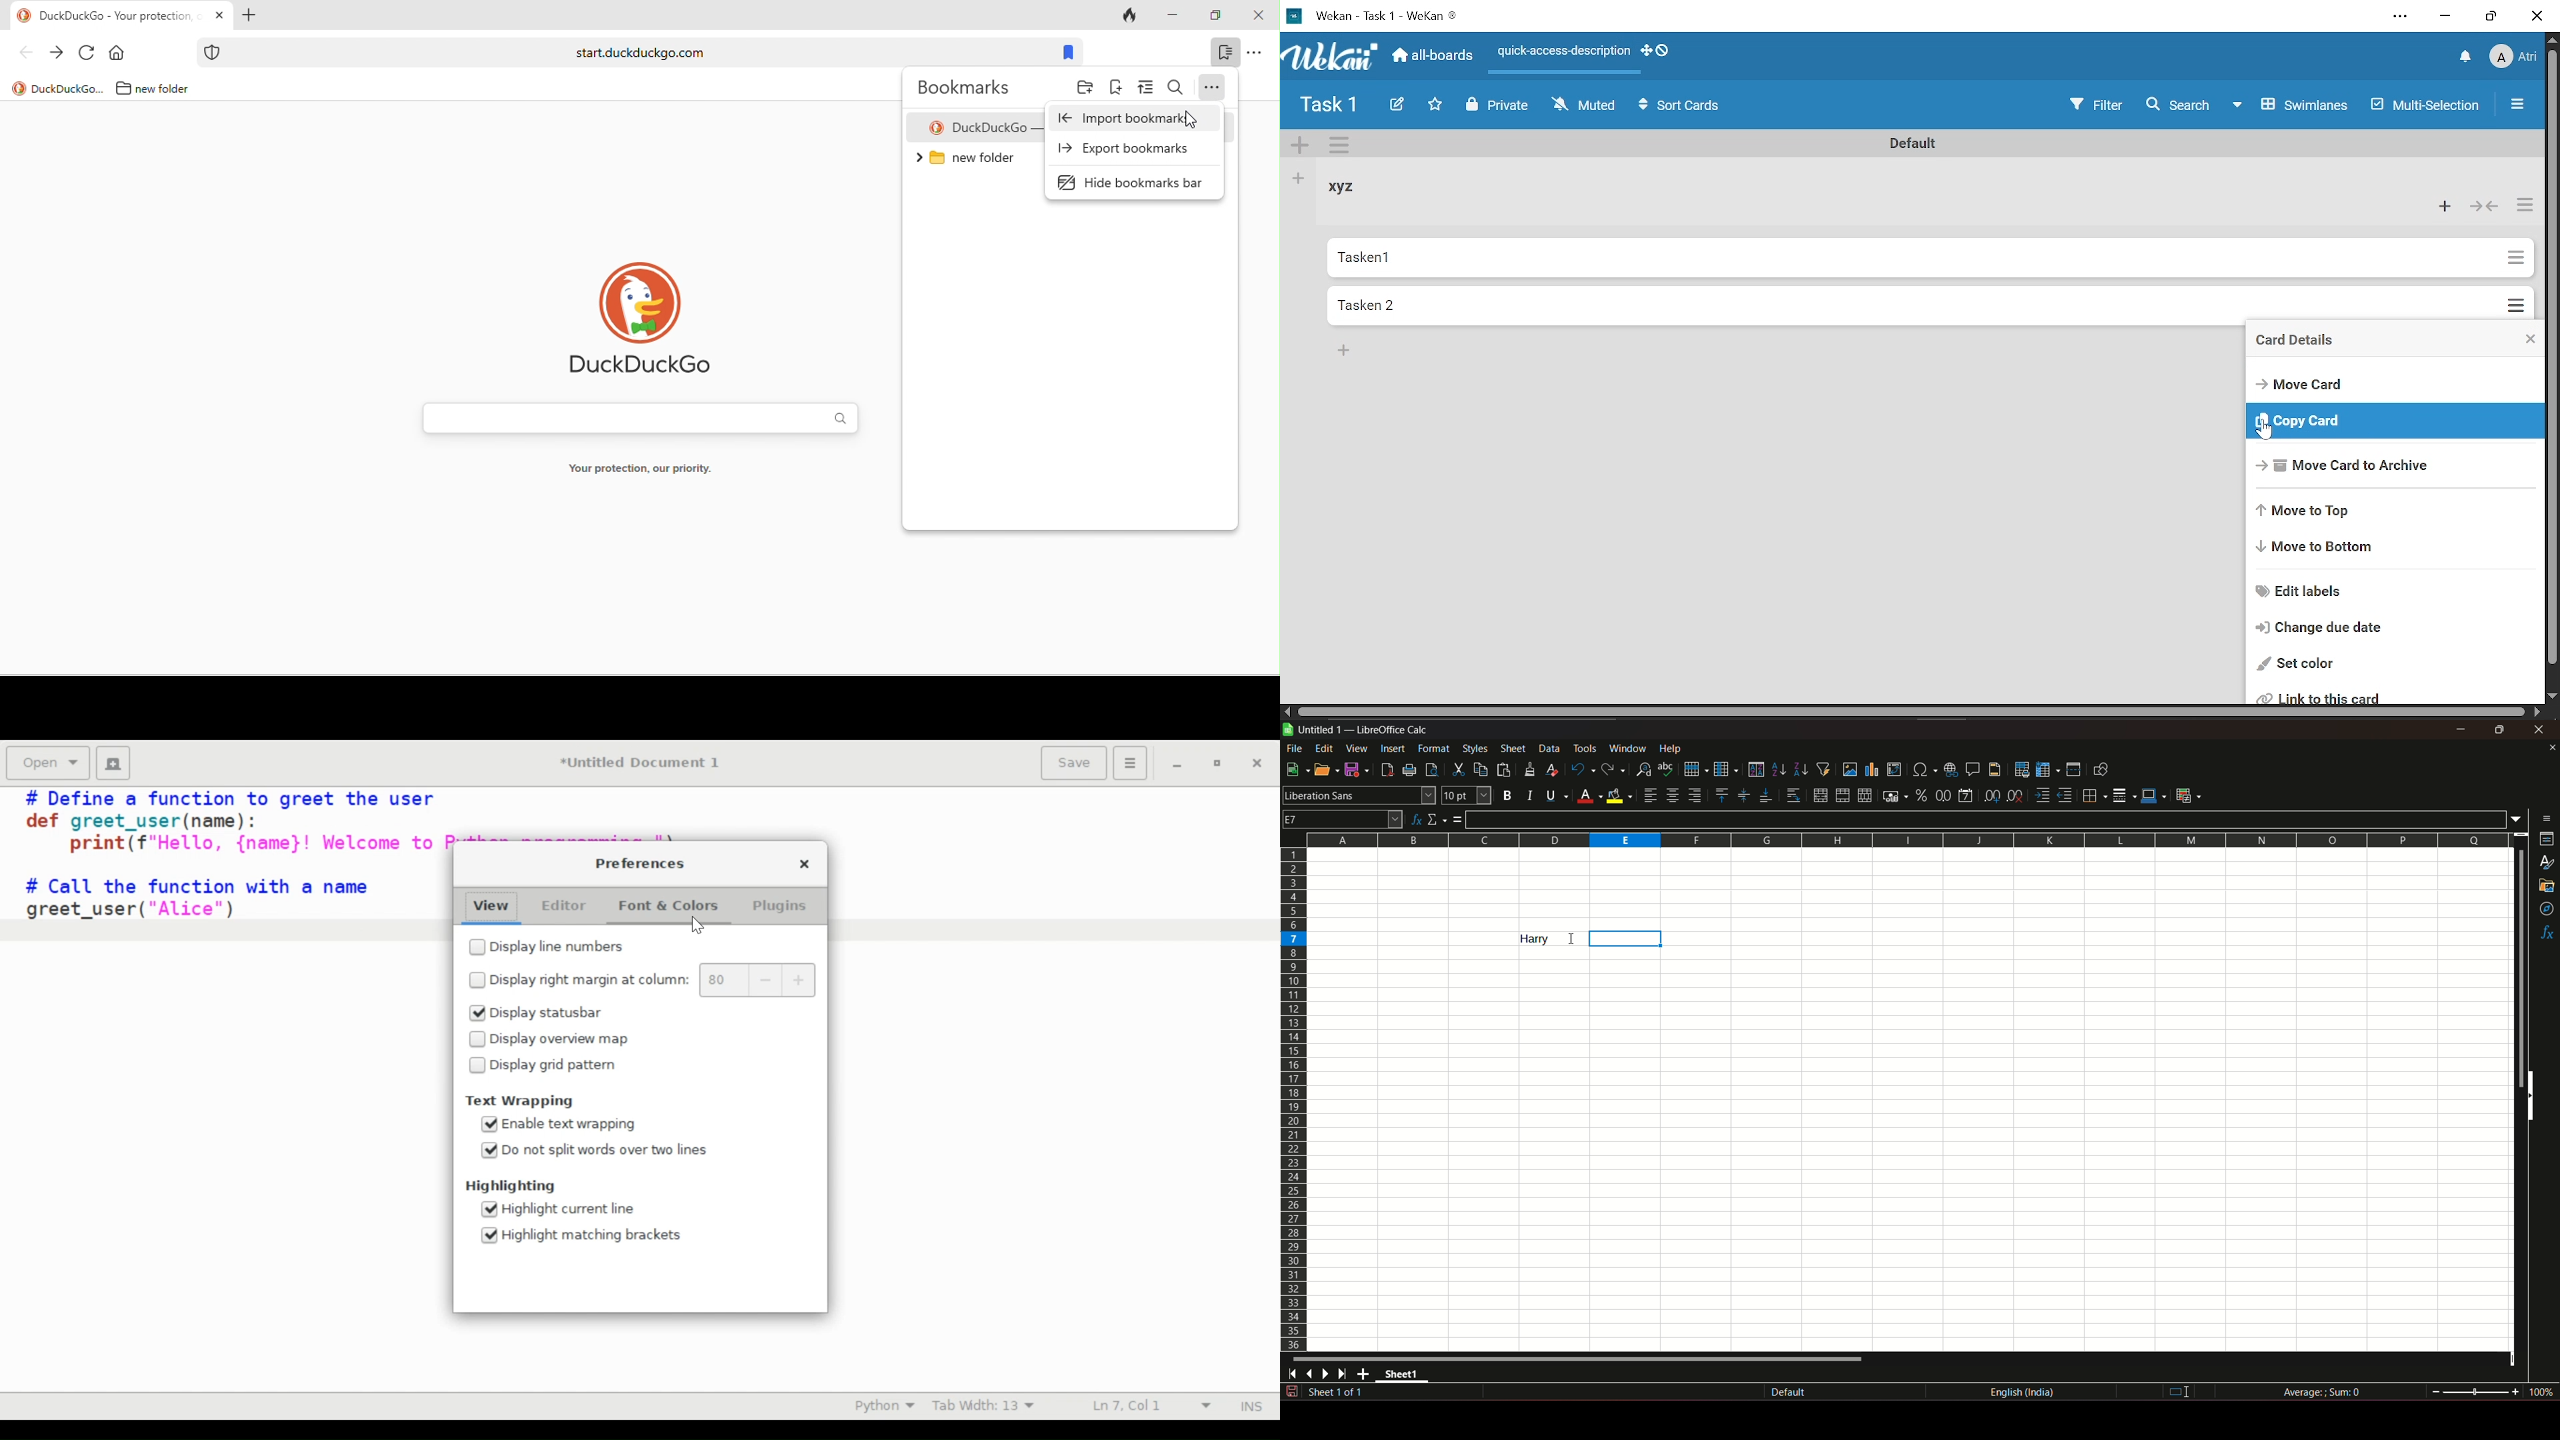  I want to click on Card Actions, so click(2523, 339).